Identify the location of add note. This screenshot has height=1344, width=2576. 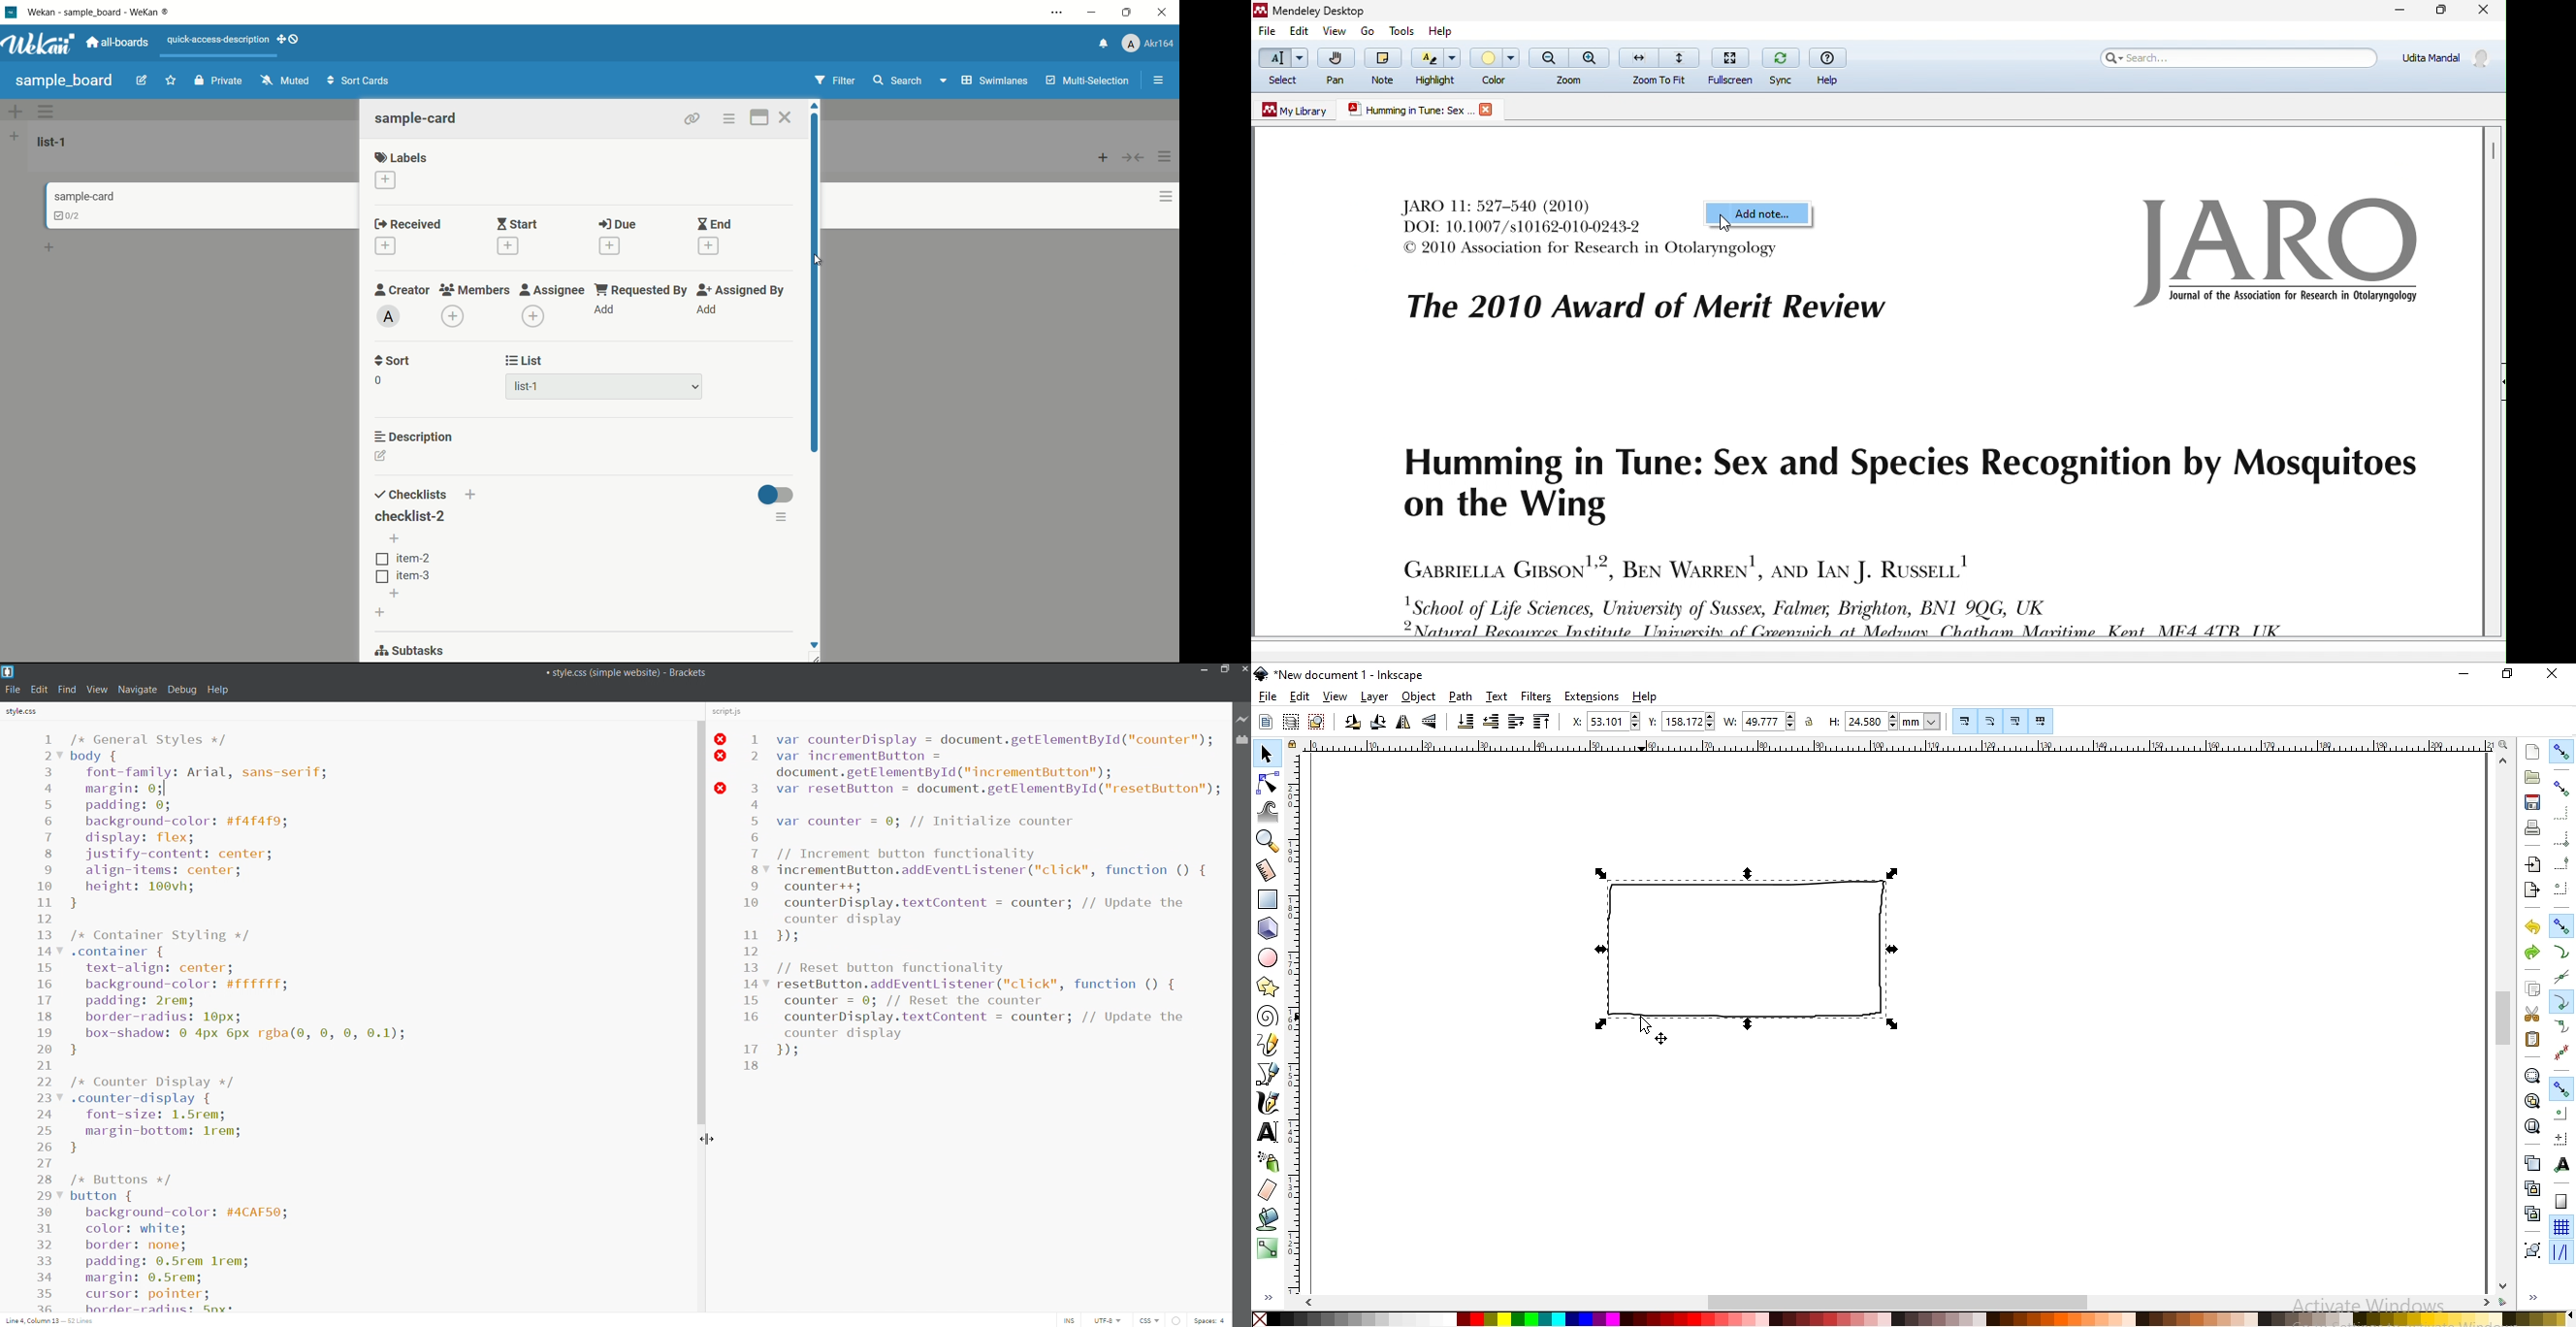
(1759, 218).